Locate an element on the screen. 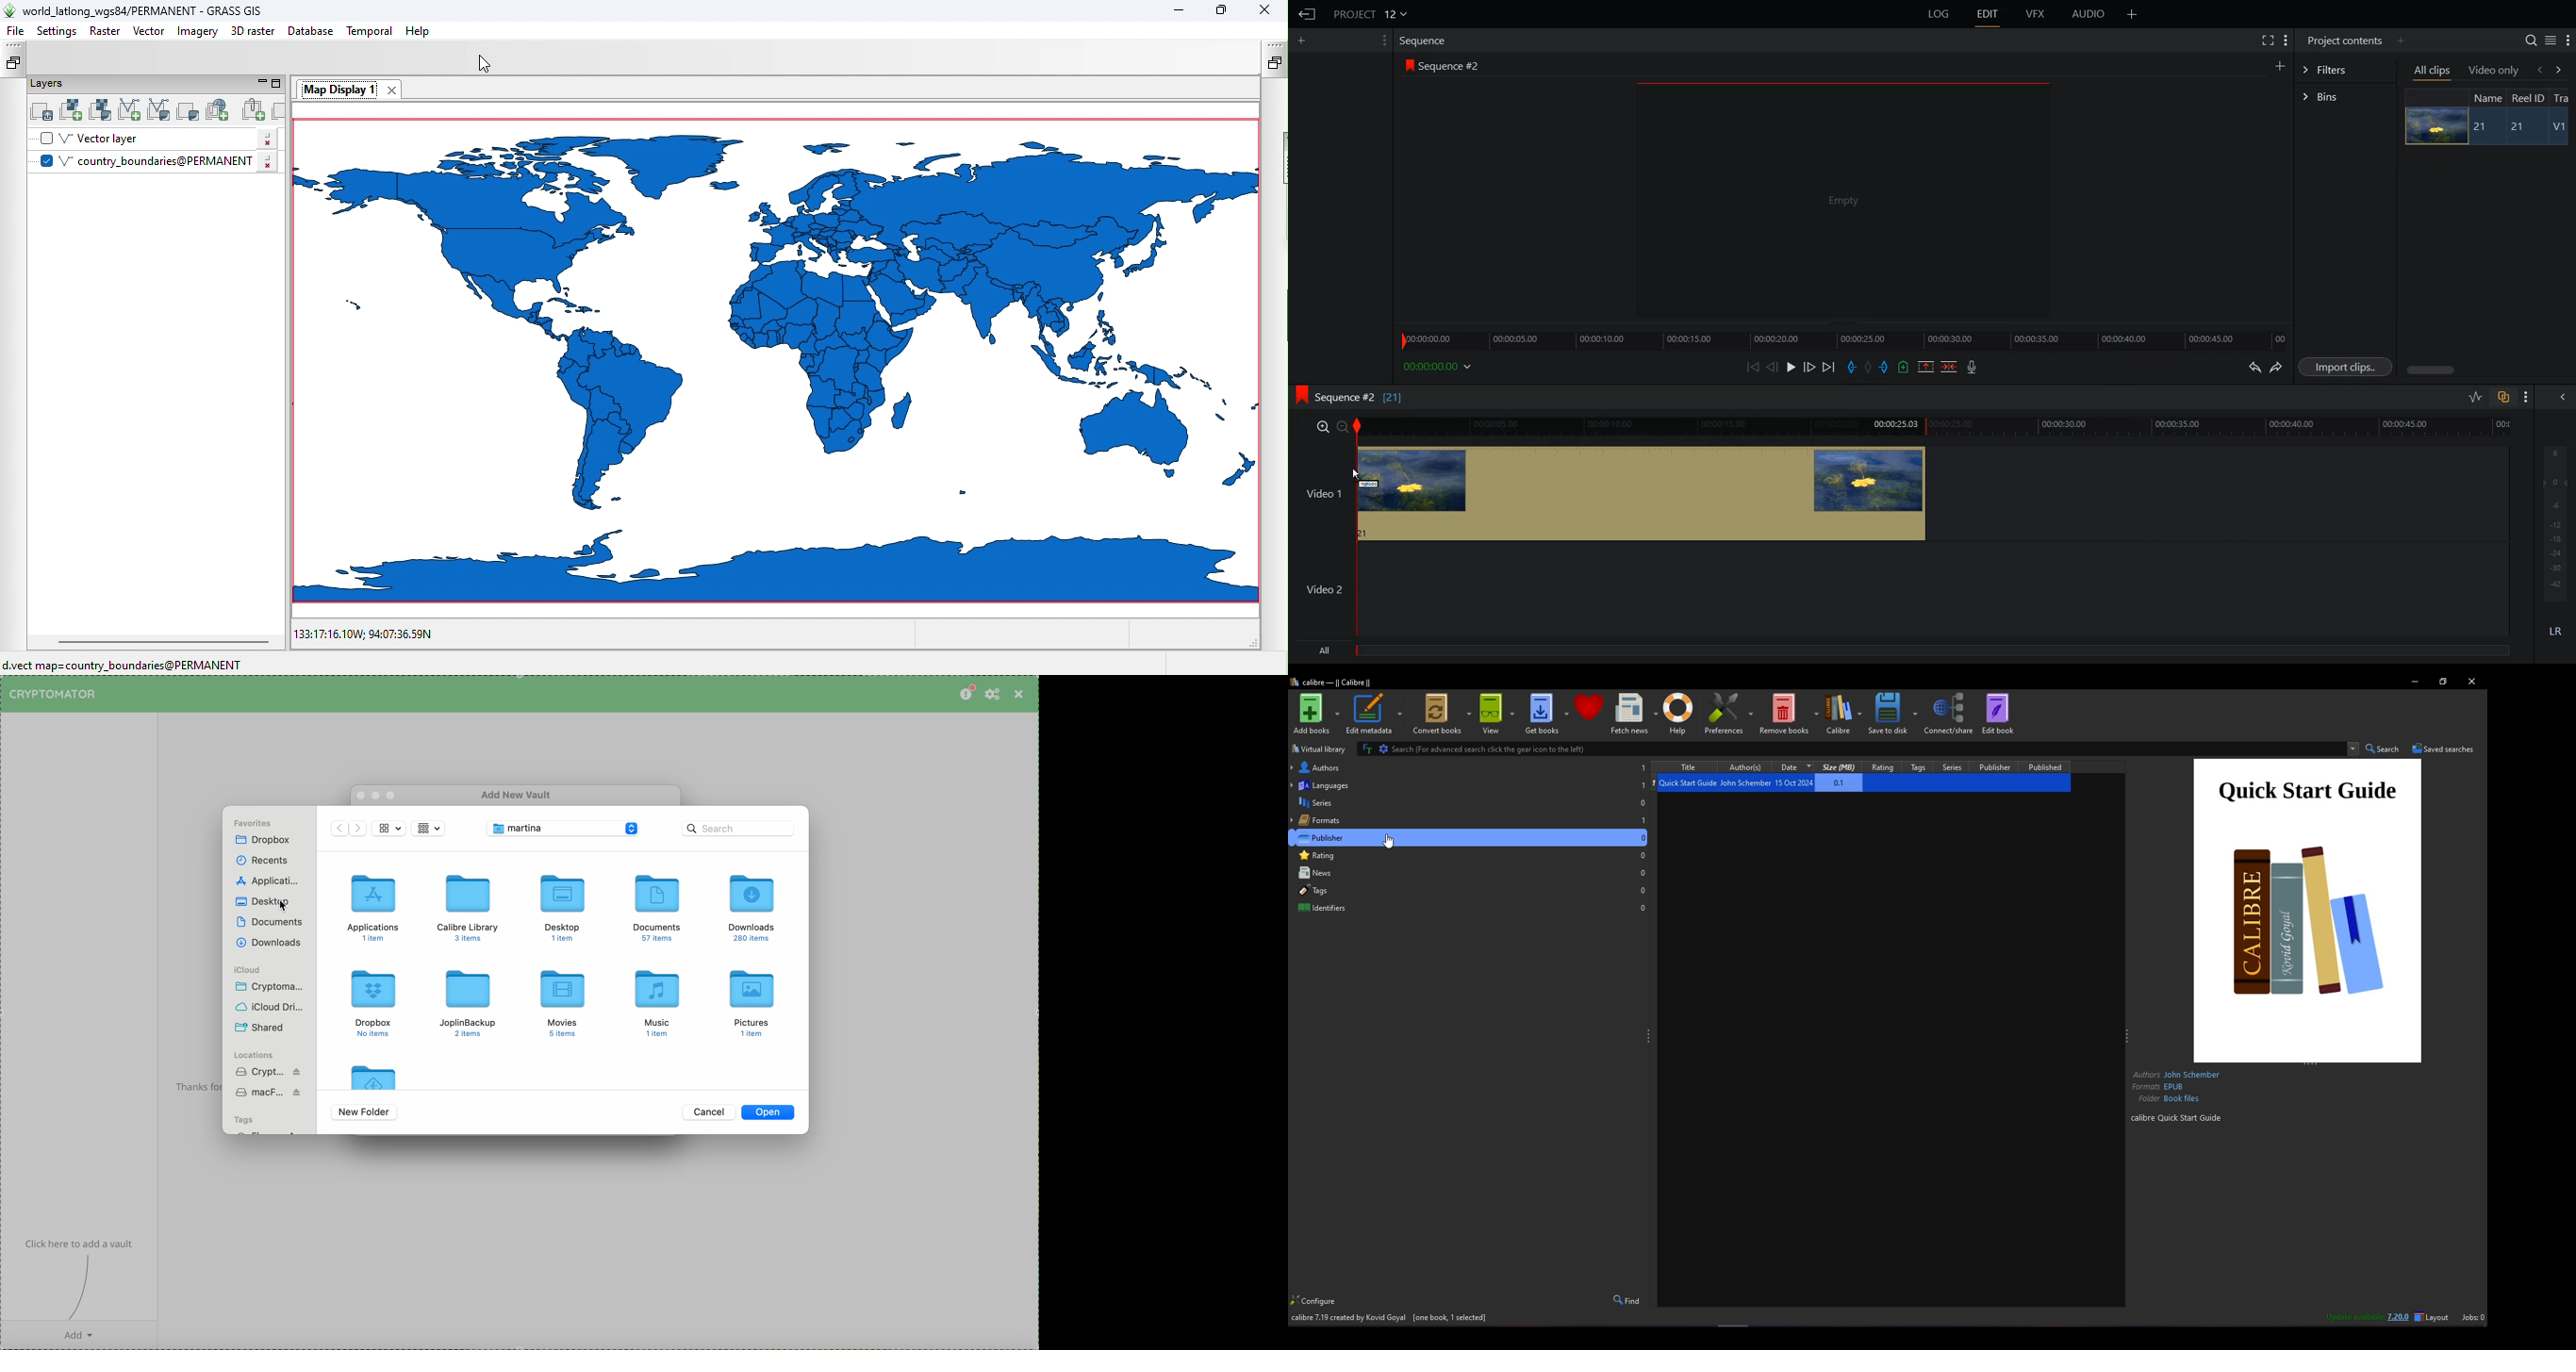 The image size is (2576, 1372). Version is located at coordinates (2402, 1317).